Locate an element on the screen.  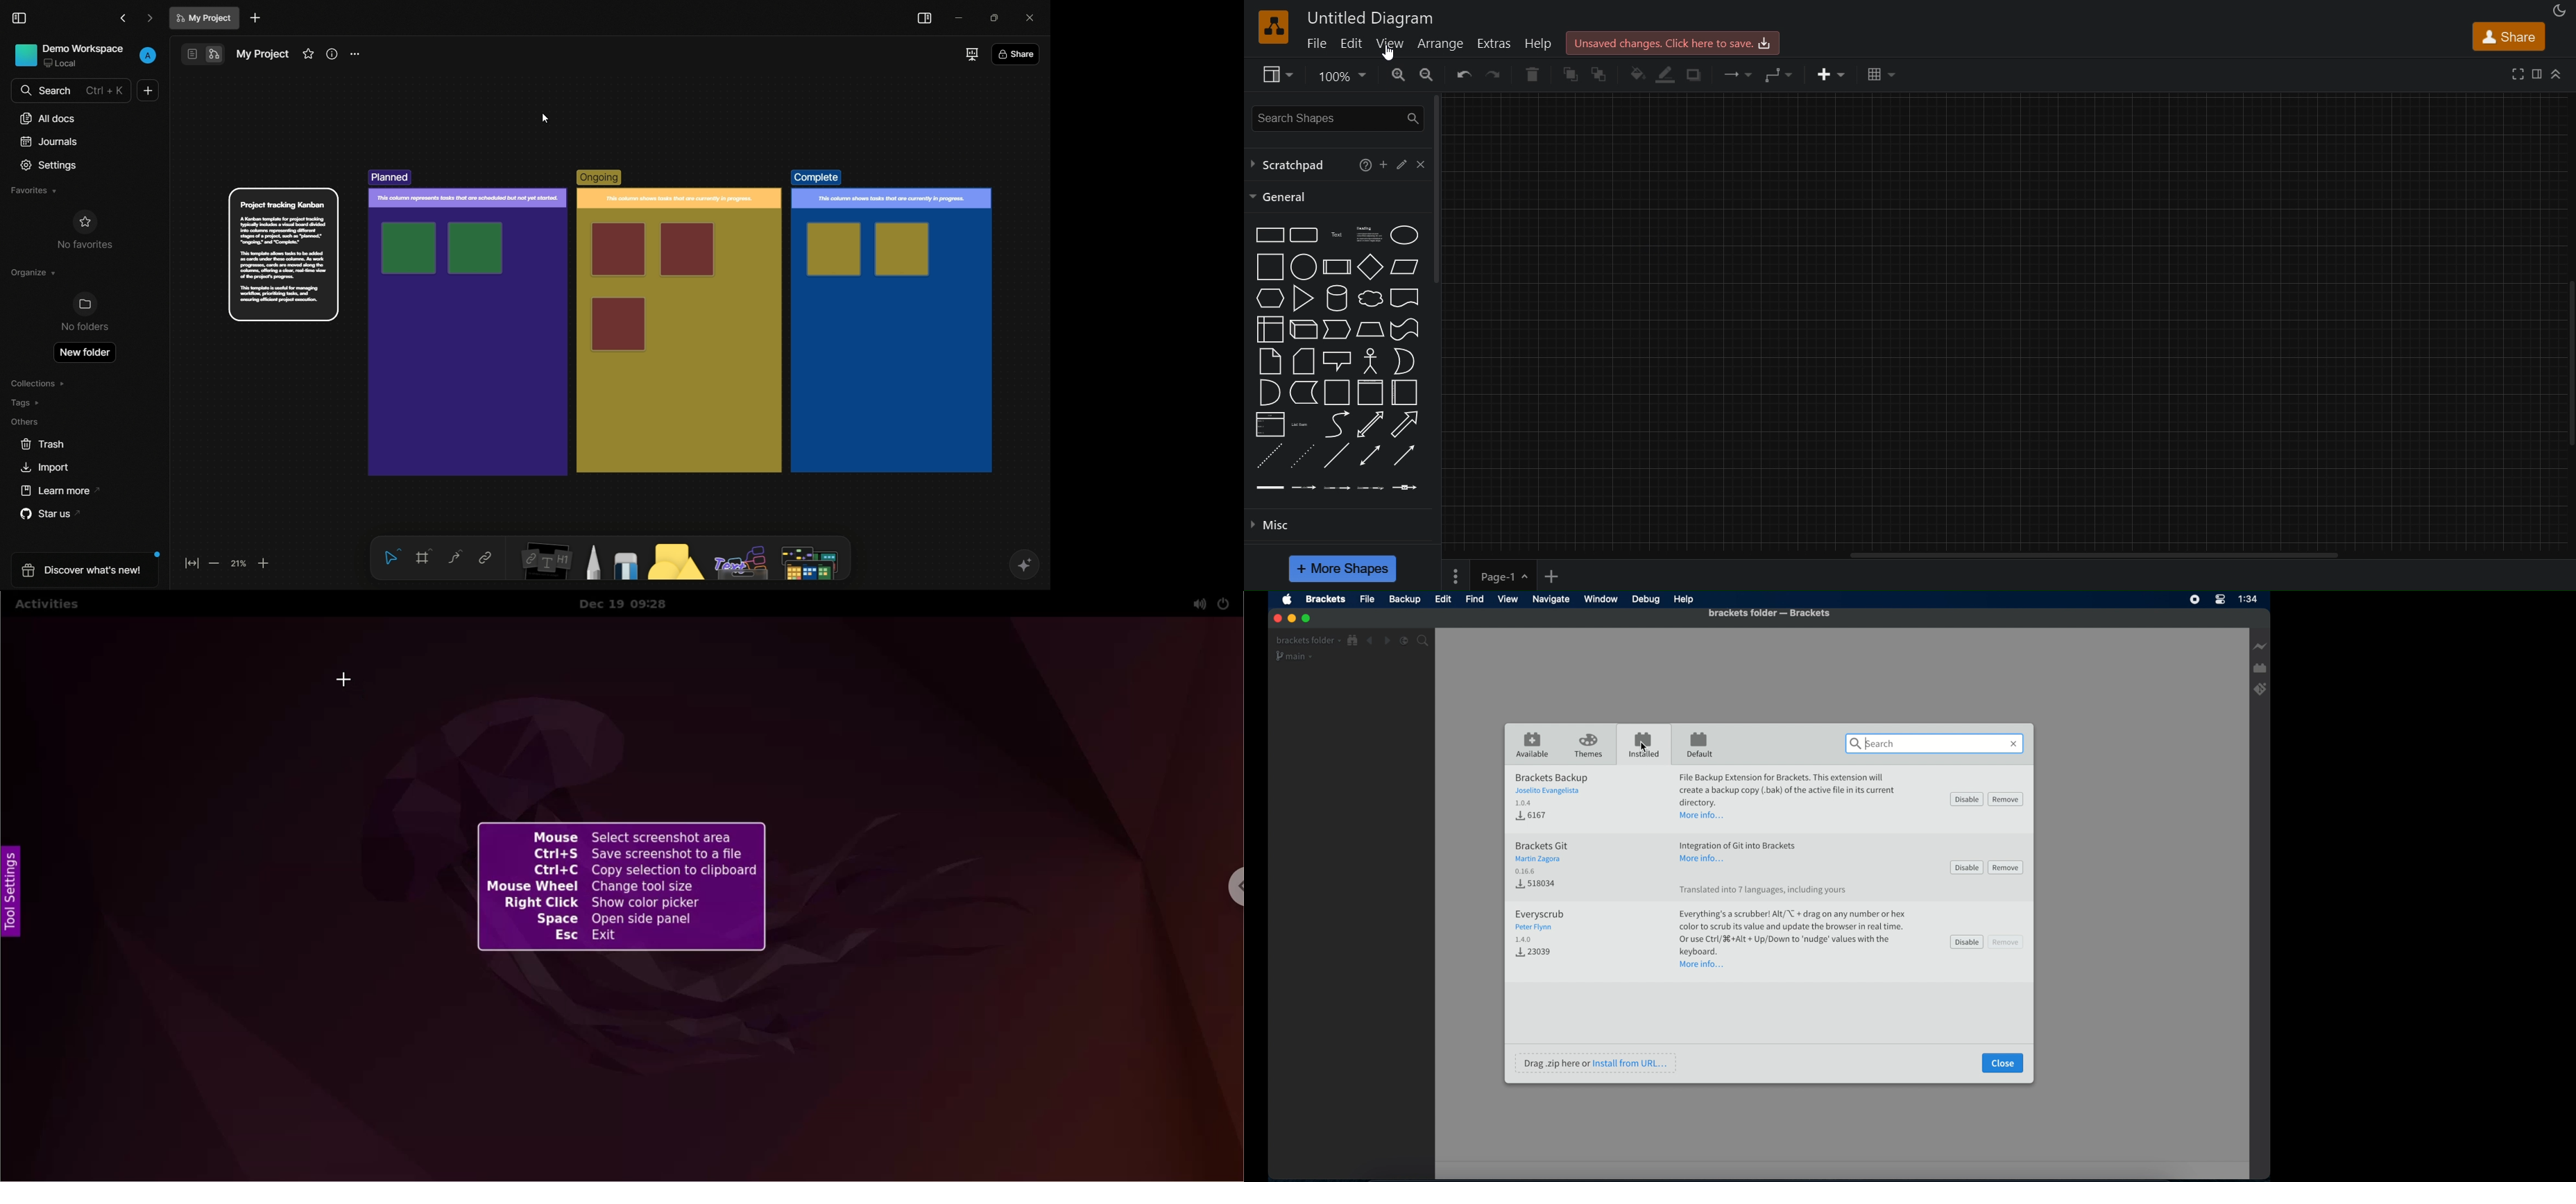
redo is located at coordinates (1498, 76).